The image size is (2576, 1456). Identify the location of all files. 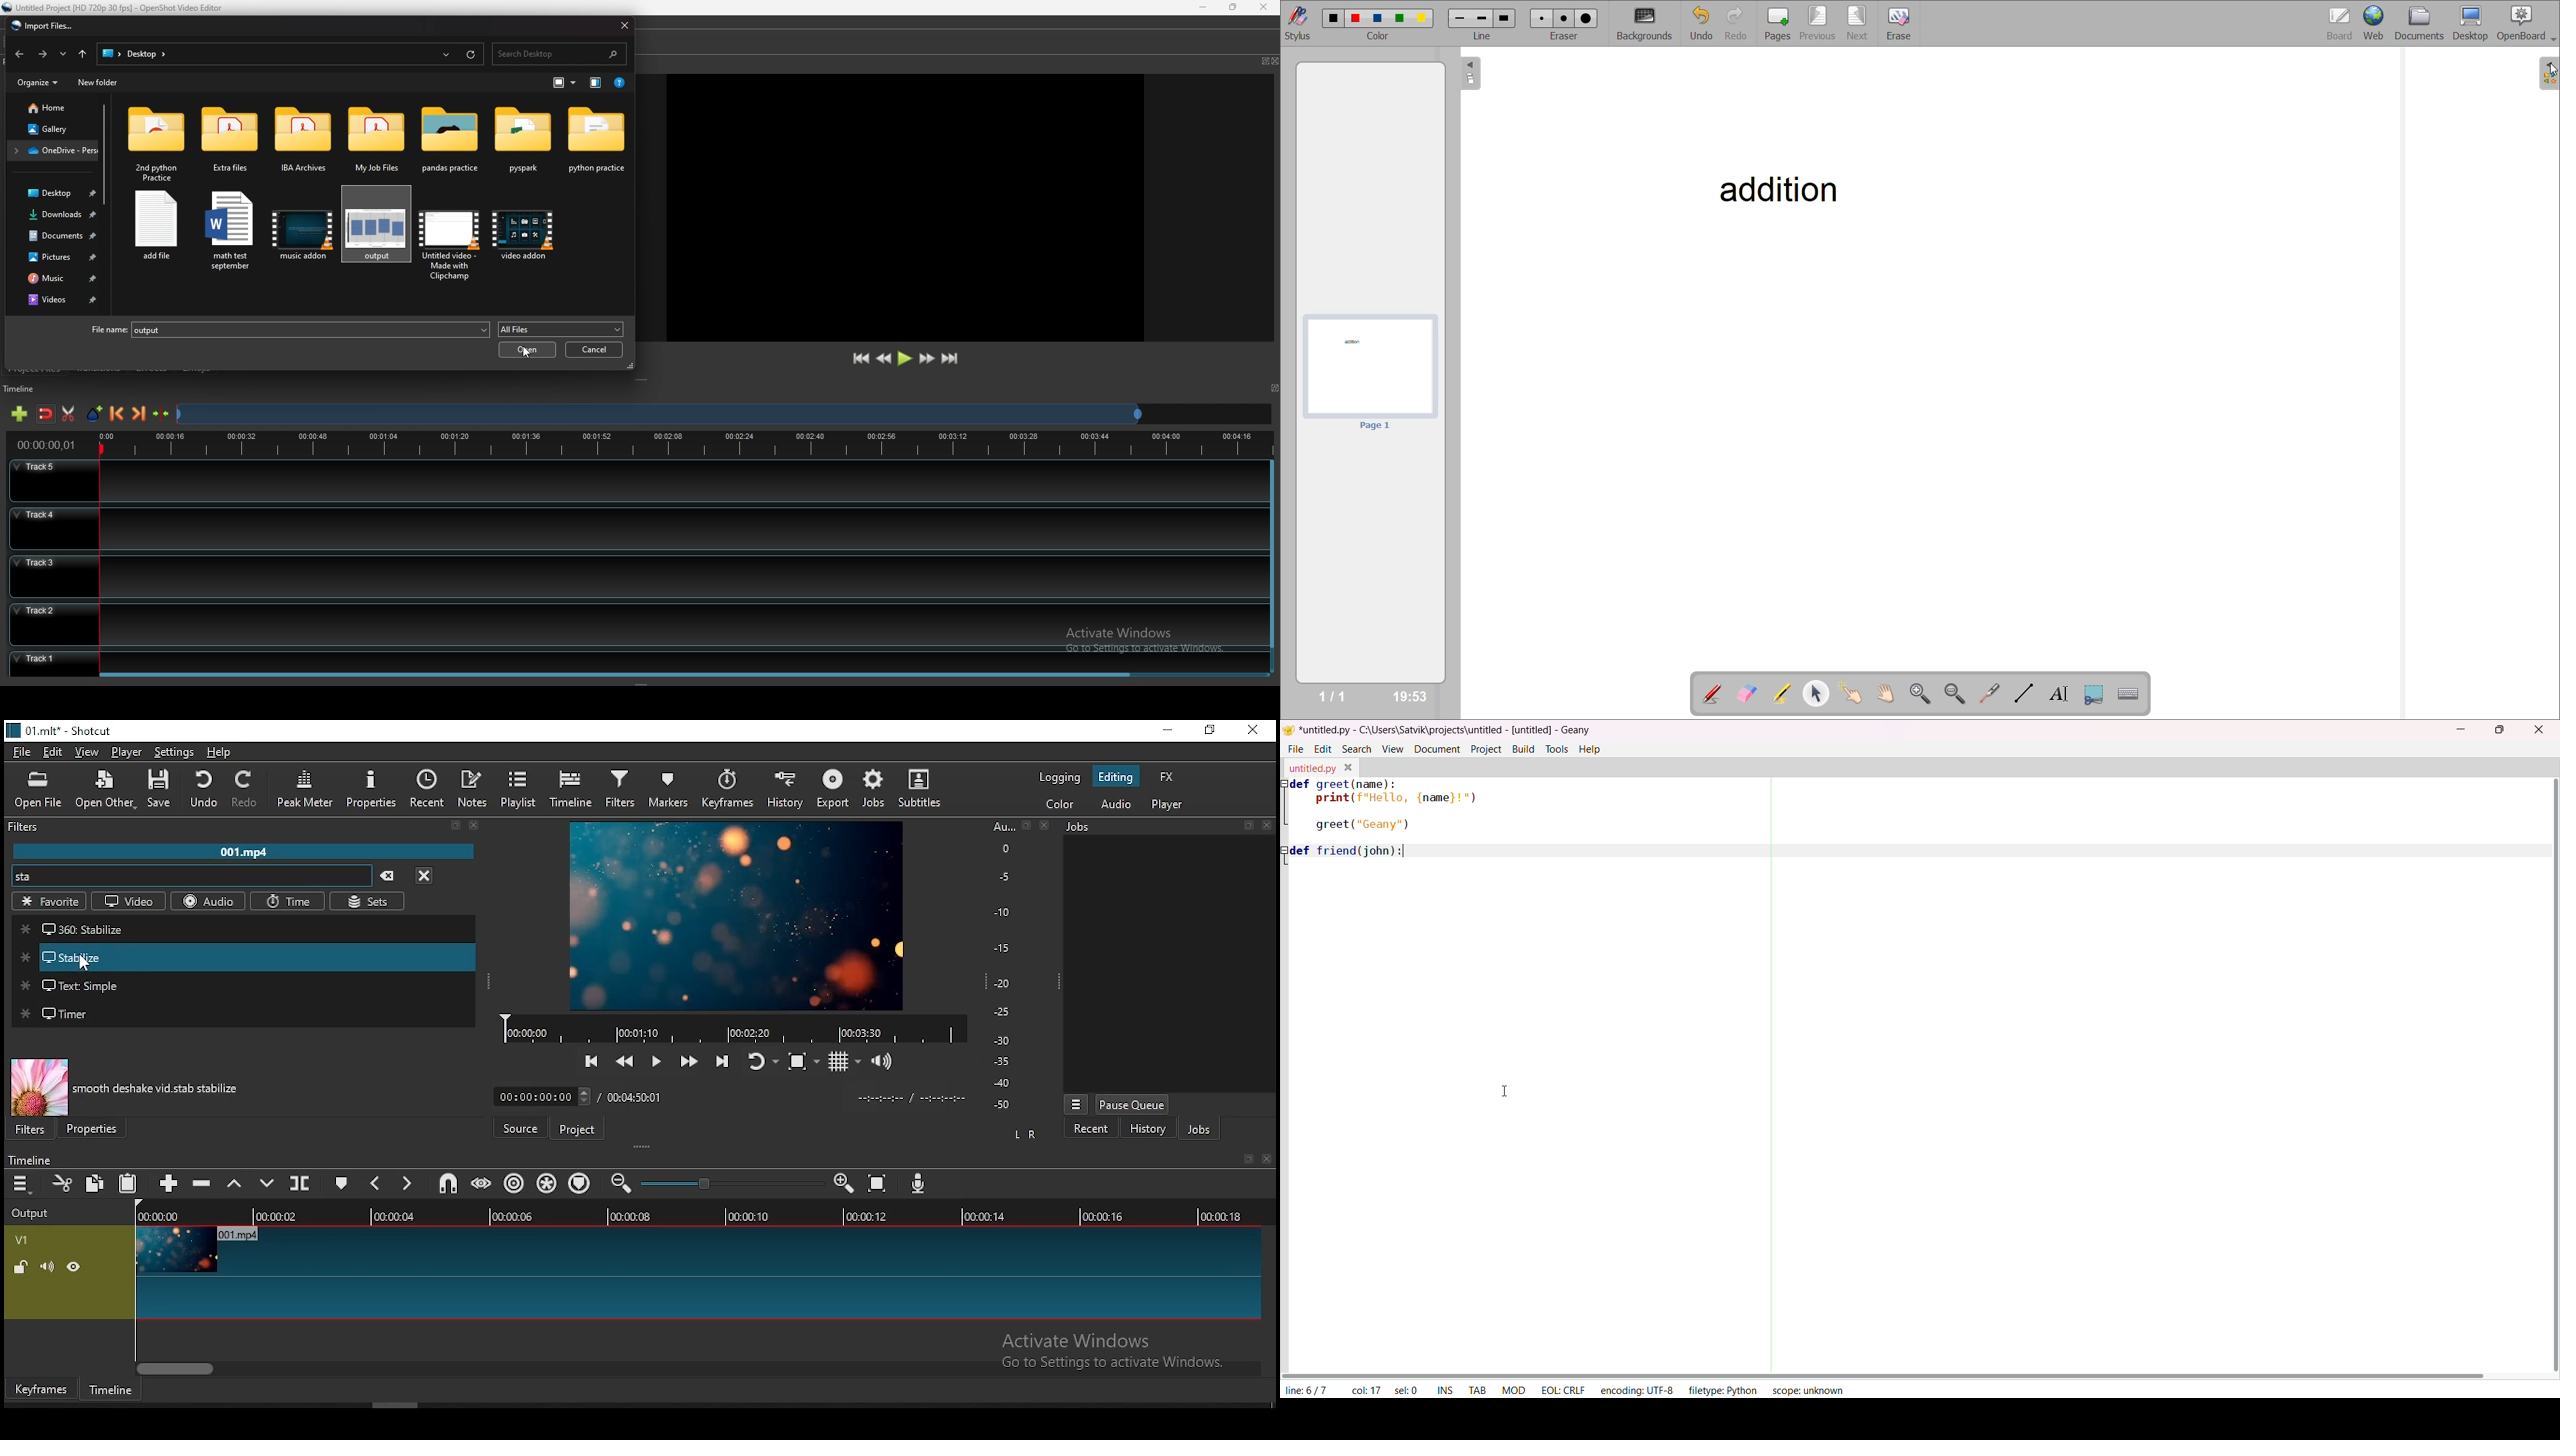
(561, 330).